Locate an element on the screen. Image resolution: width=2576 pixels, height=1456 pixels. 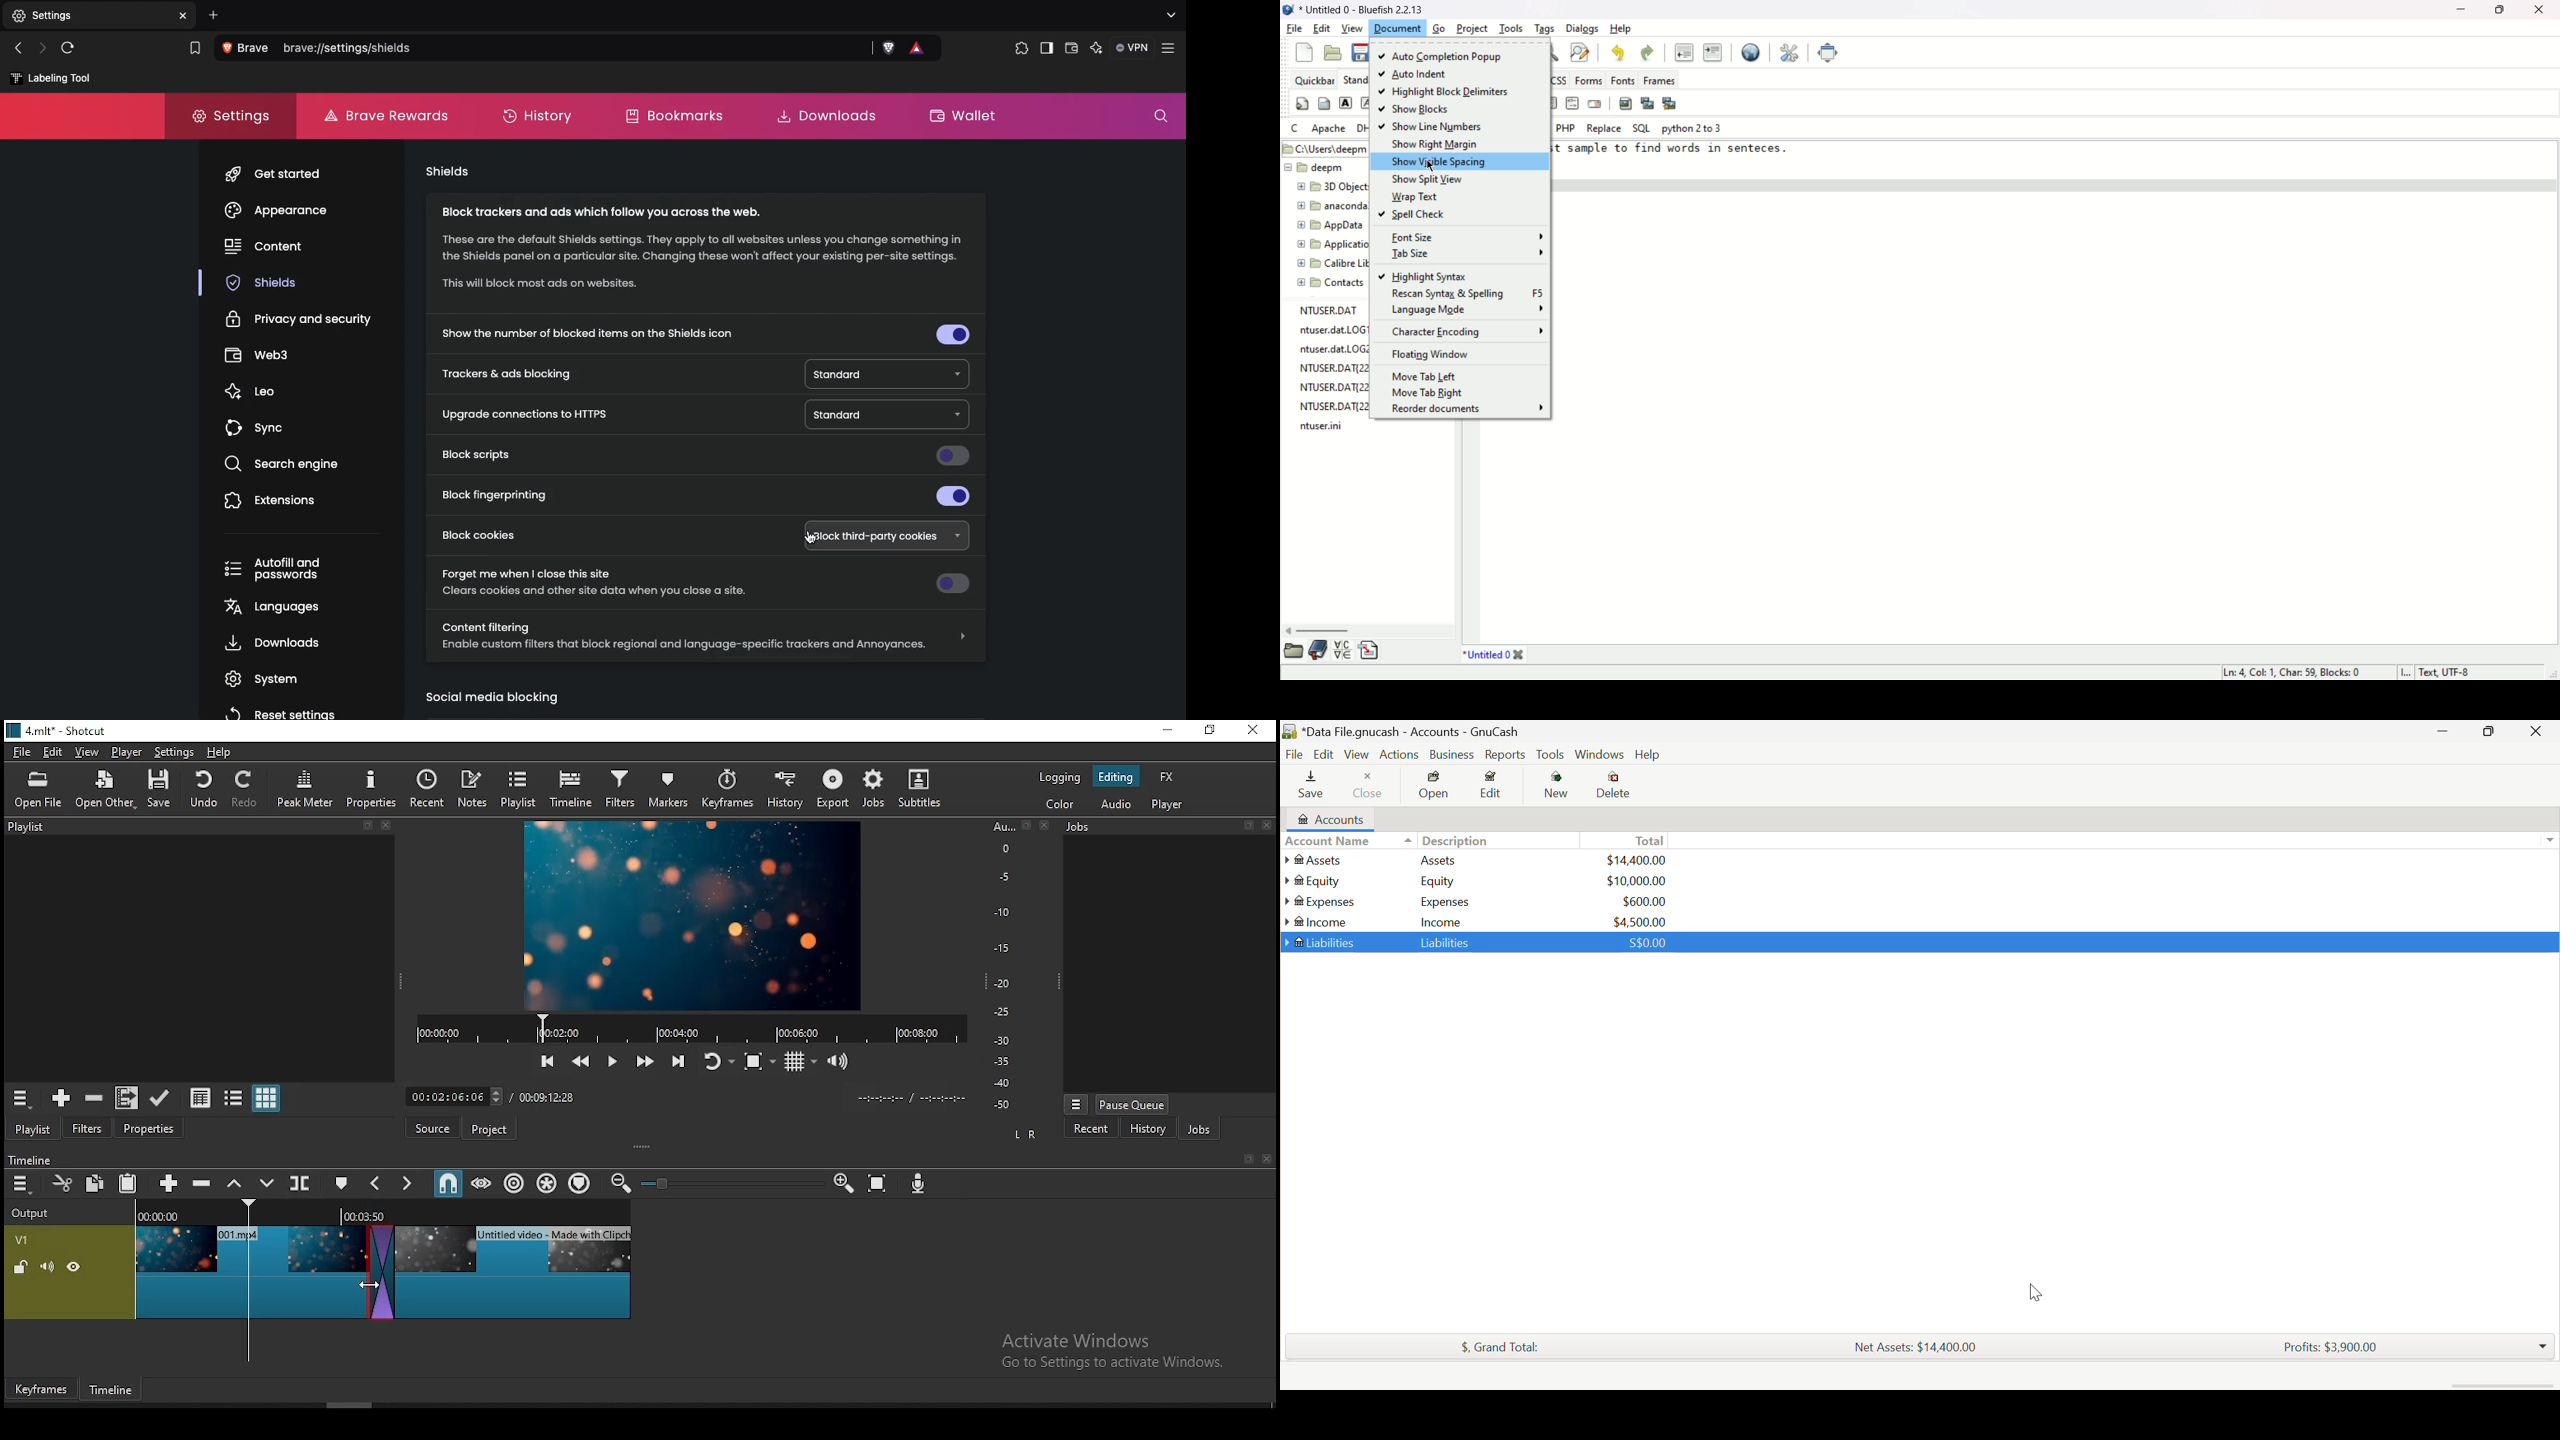
Block third-party cookies is located at coordinates (886, 534).